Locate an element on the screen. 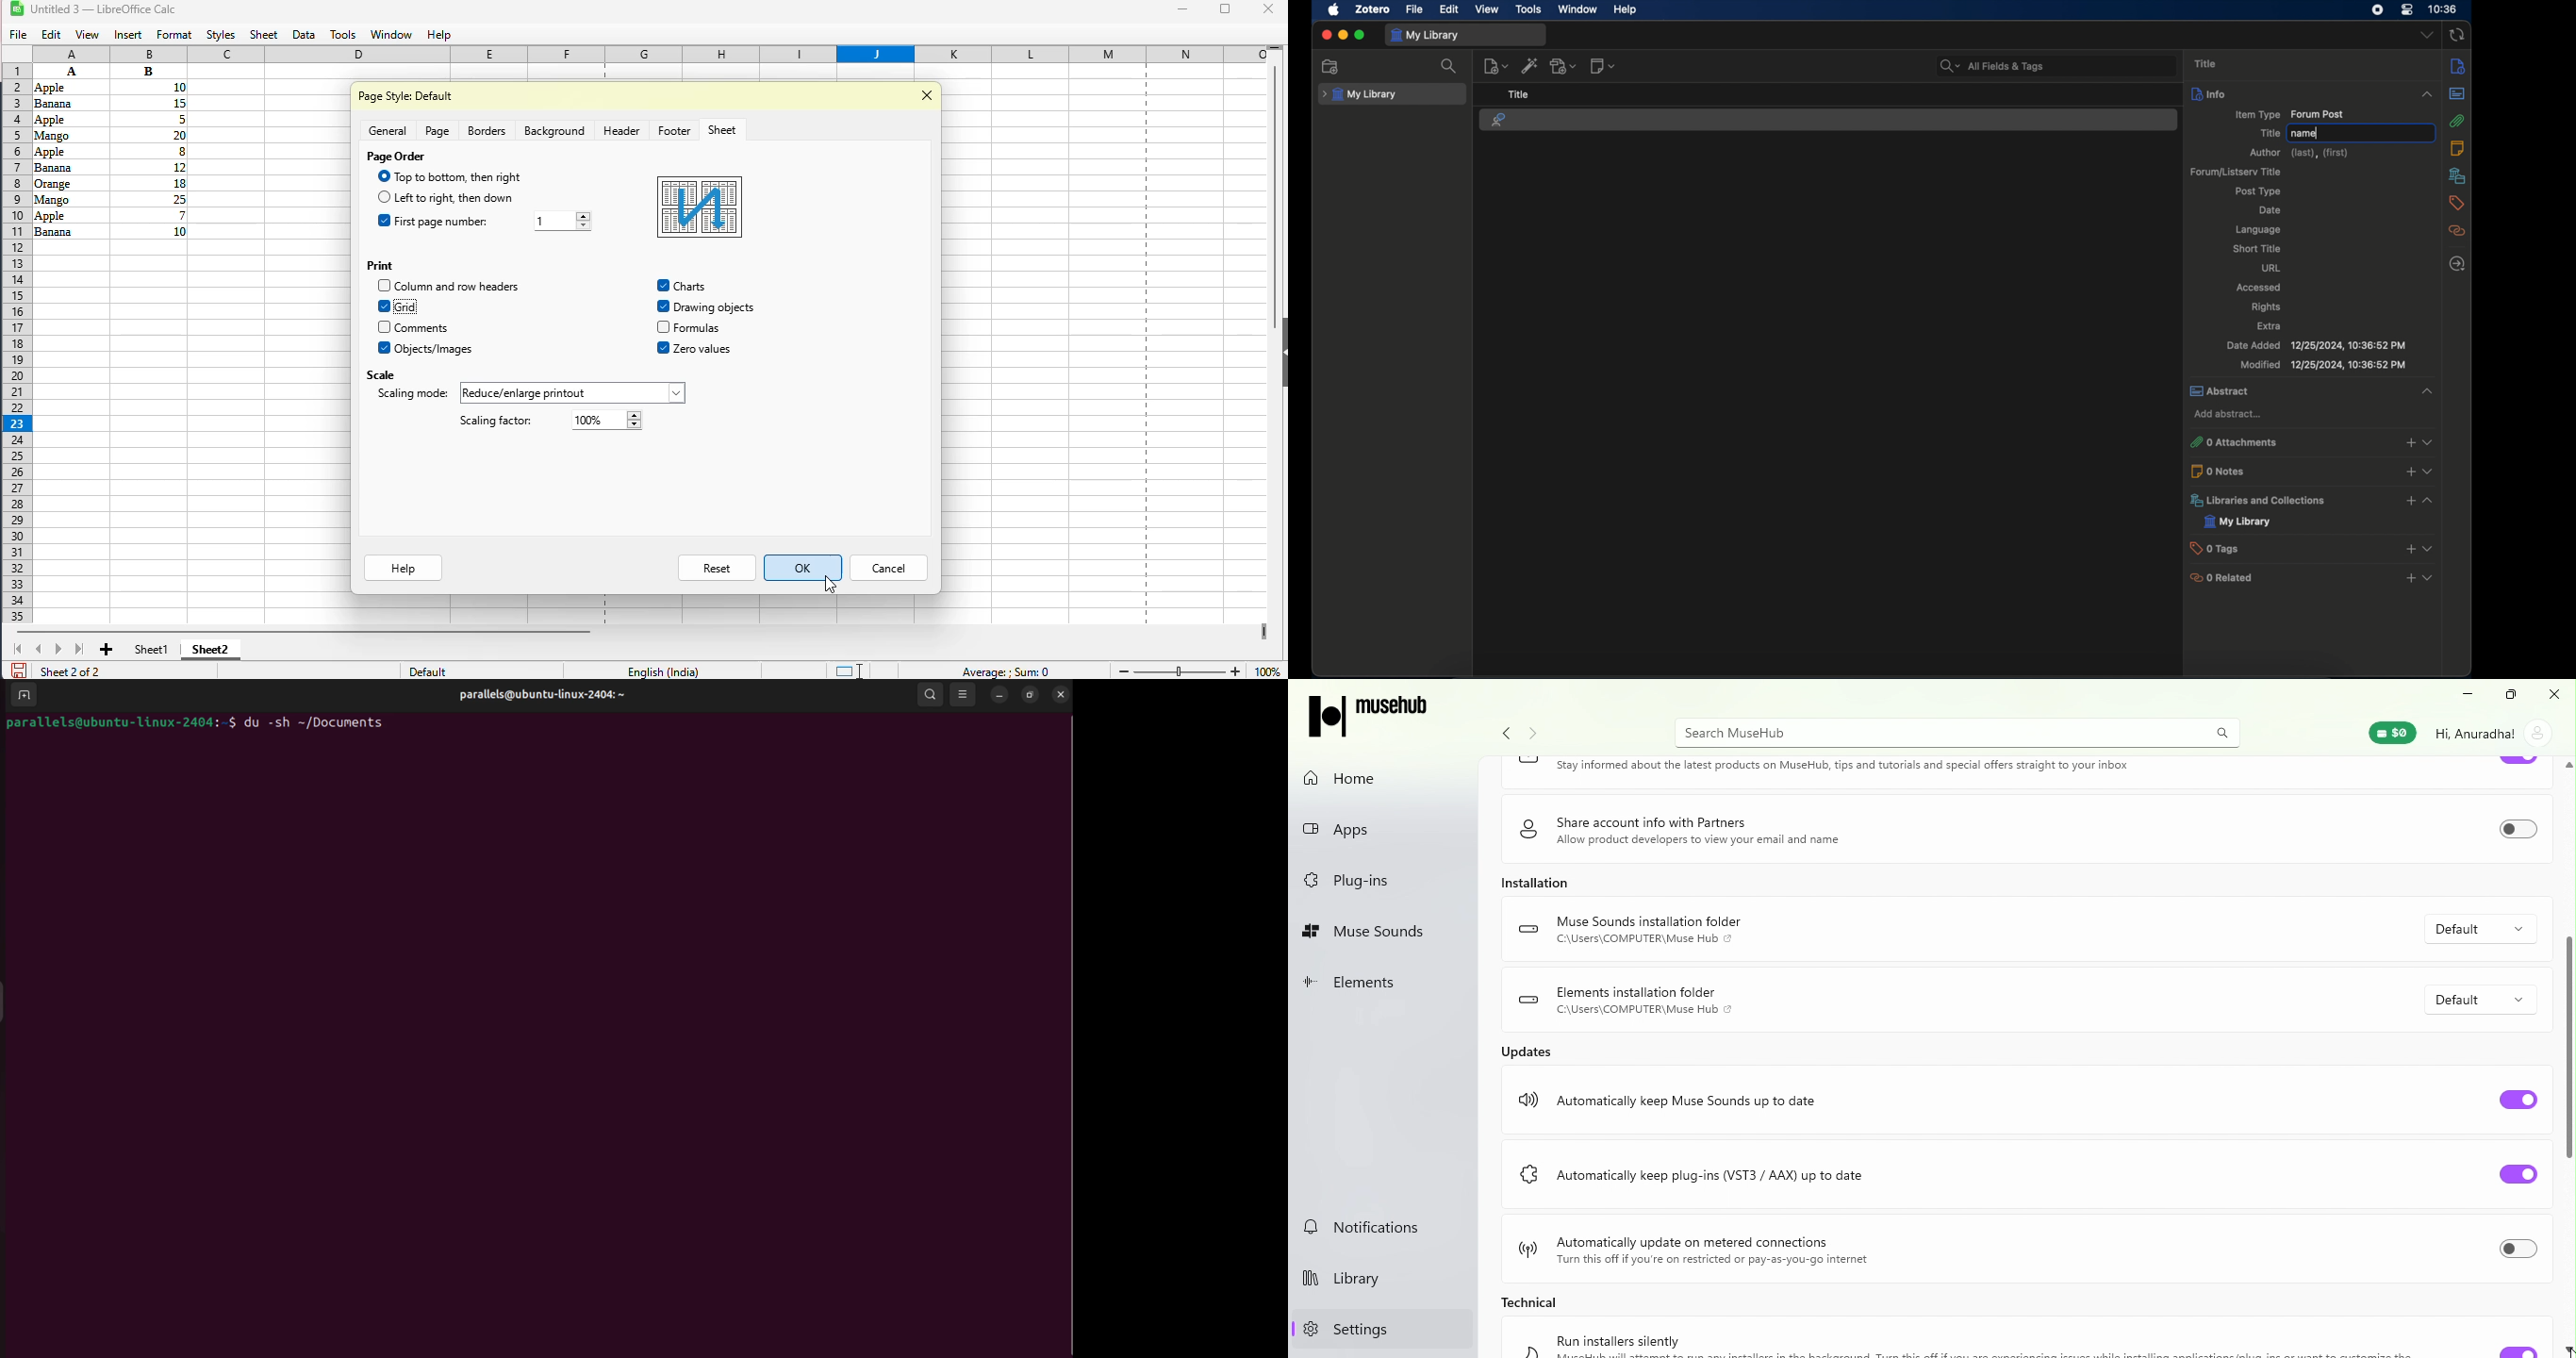 Image resolution: width=2576 pixels, height=1372 pixels. Average ; Sum 0 is located at coordinates (1004, 671).